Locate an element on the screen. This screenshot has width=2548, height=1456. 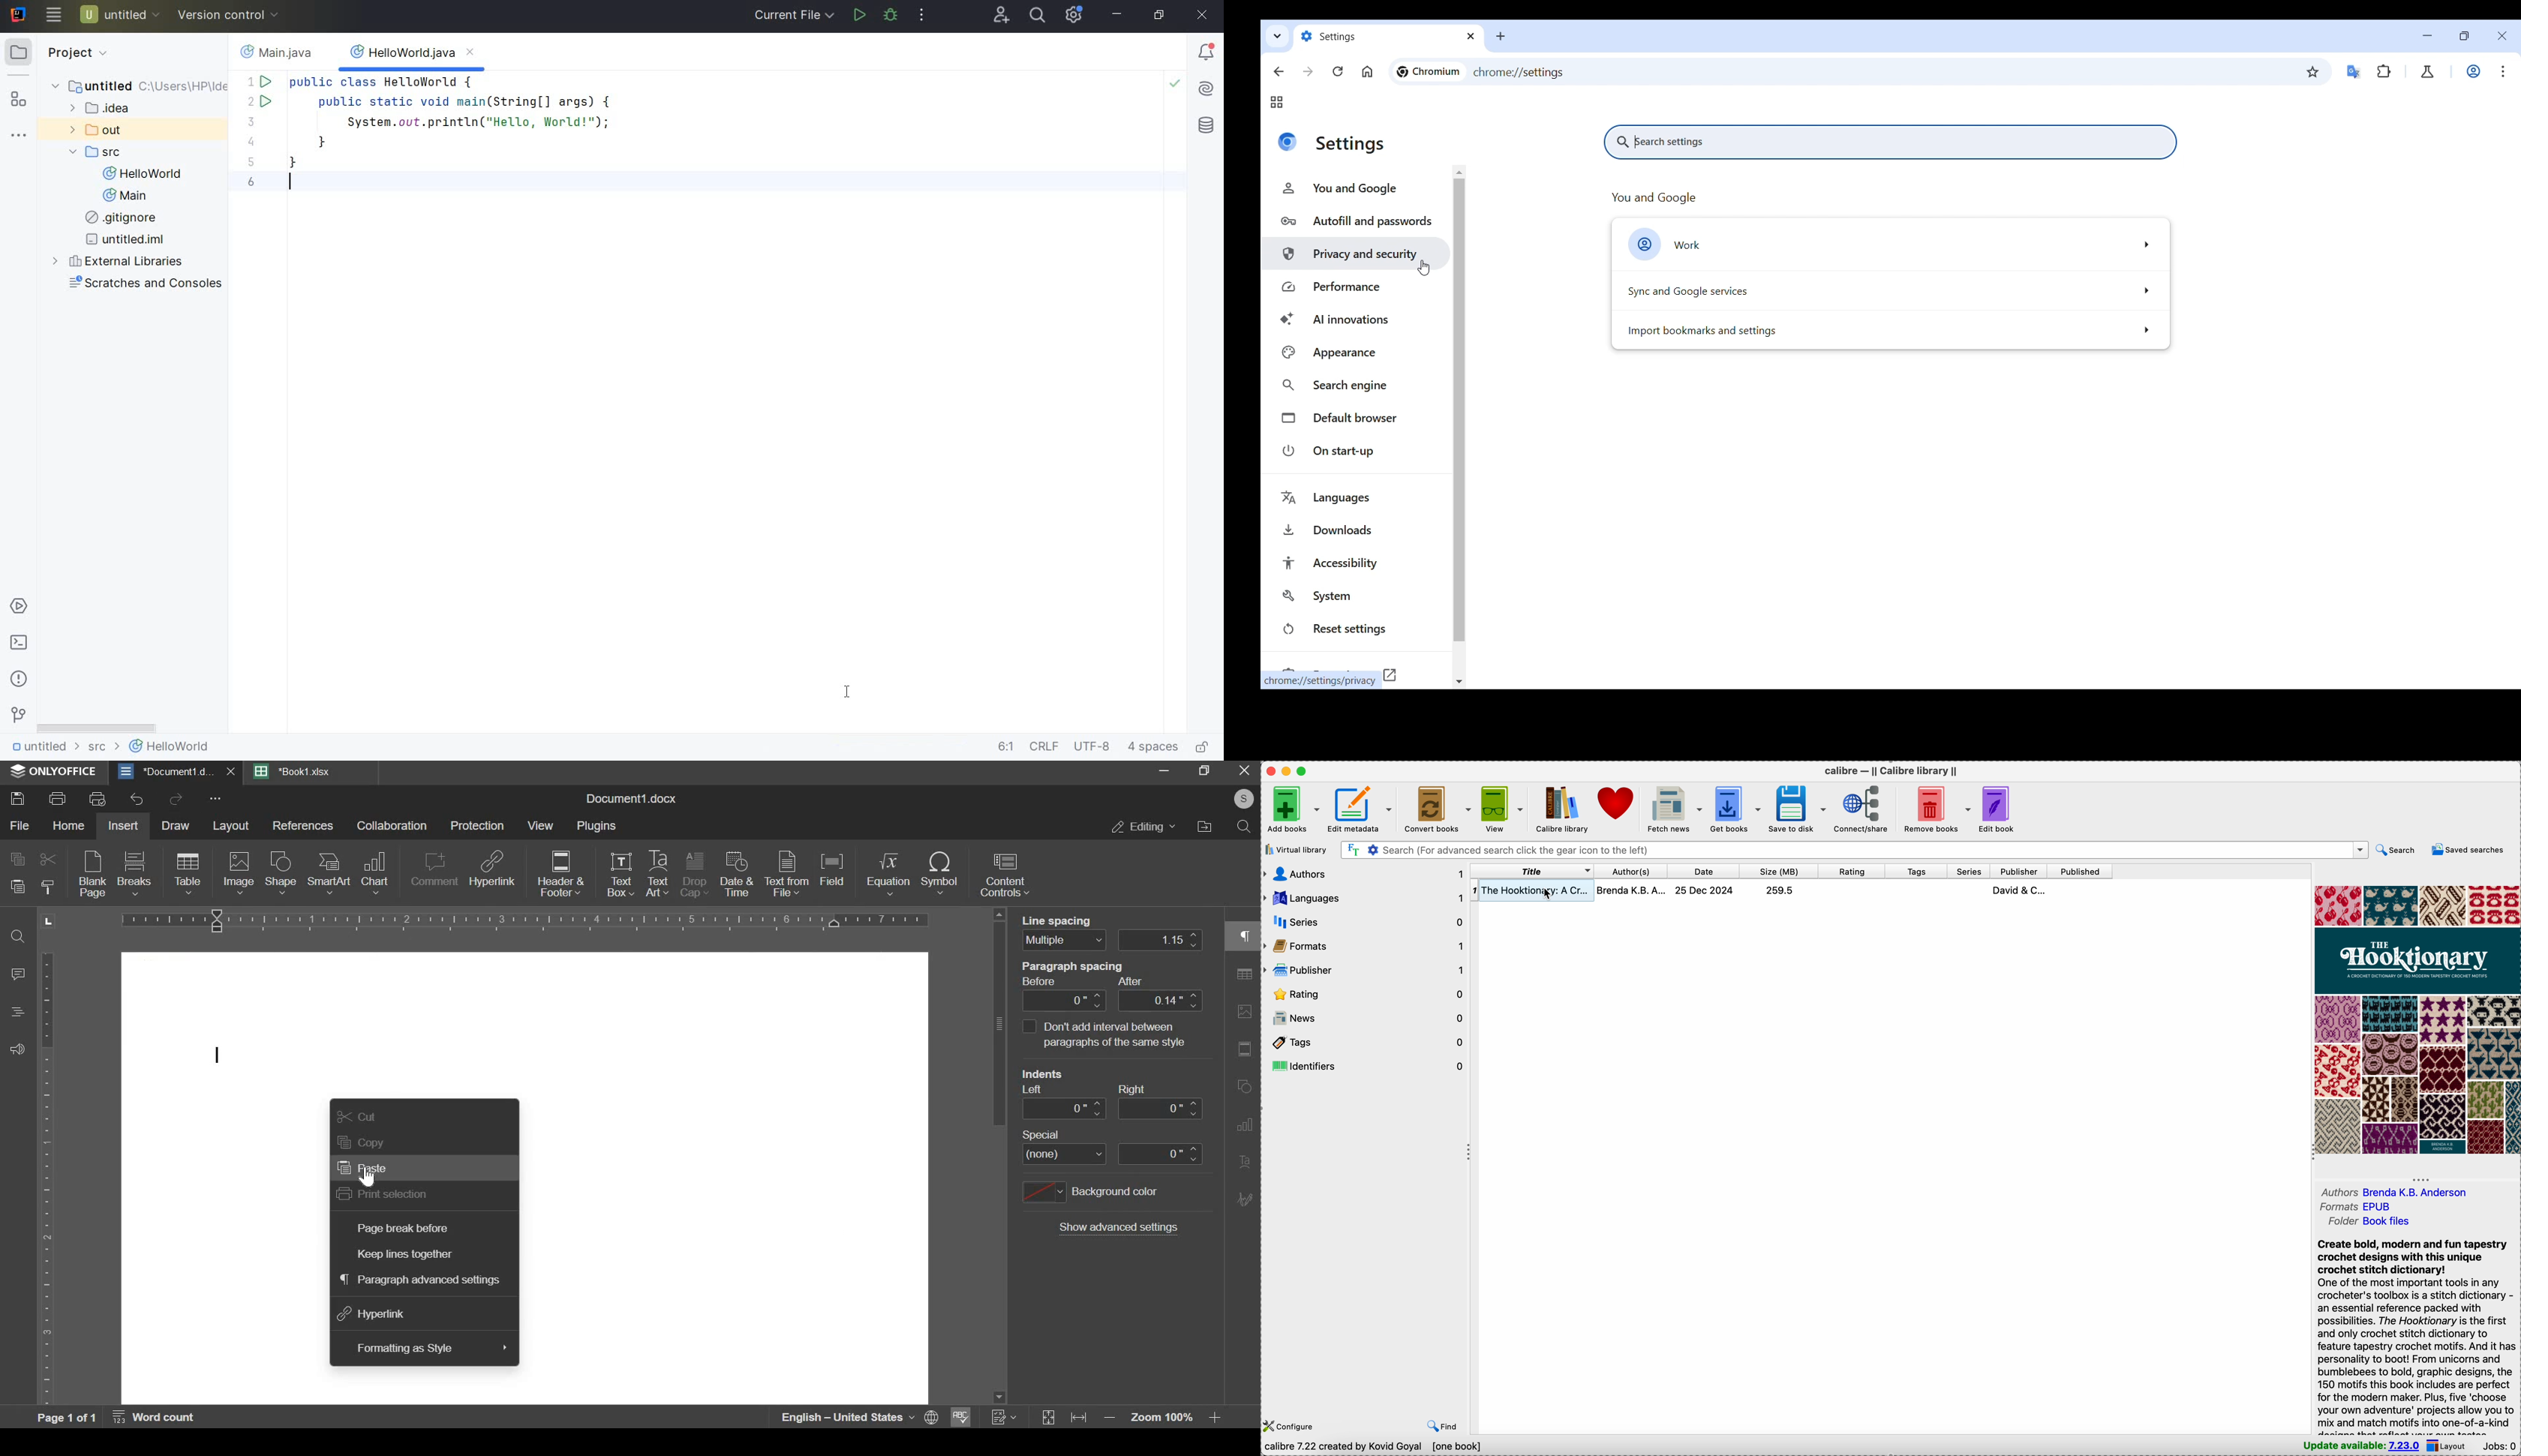
Performance is located at coordinates (1357, 287).